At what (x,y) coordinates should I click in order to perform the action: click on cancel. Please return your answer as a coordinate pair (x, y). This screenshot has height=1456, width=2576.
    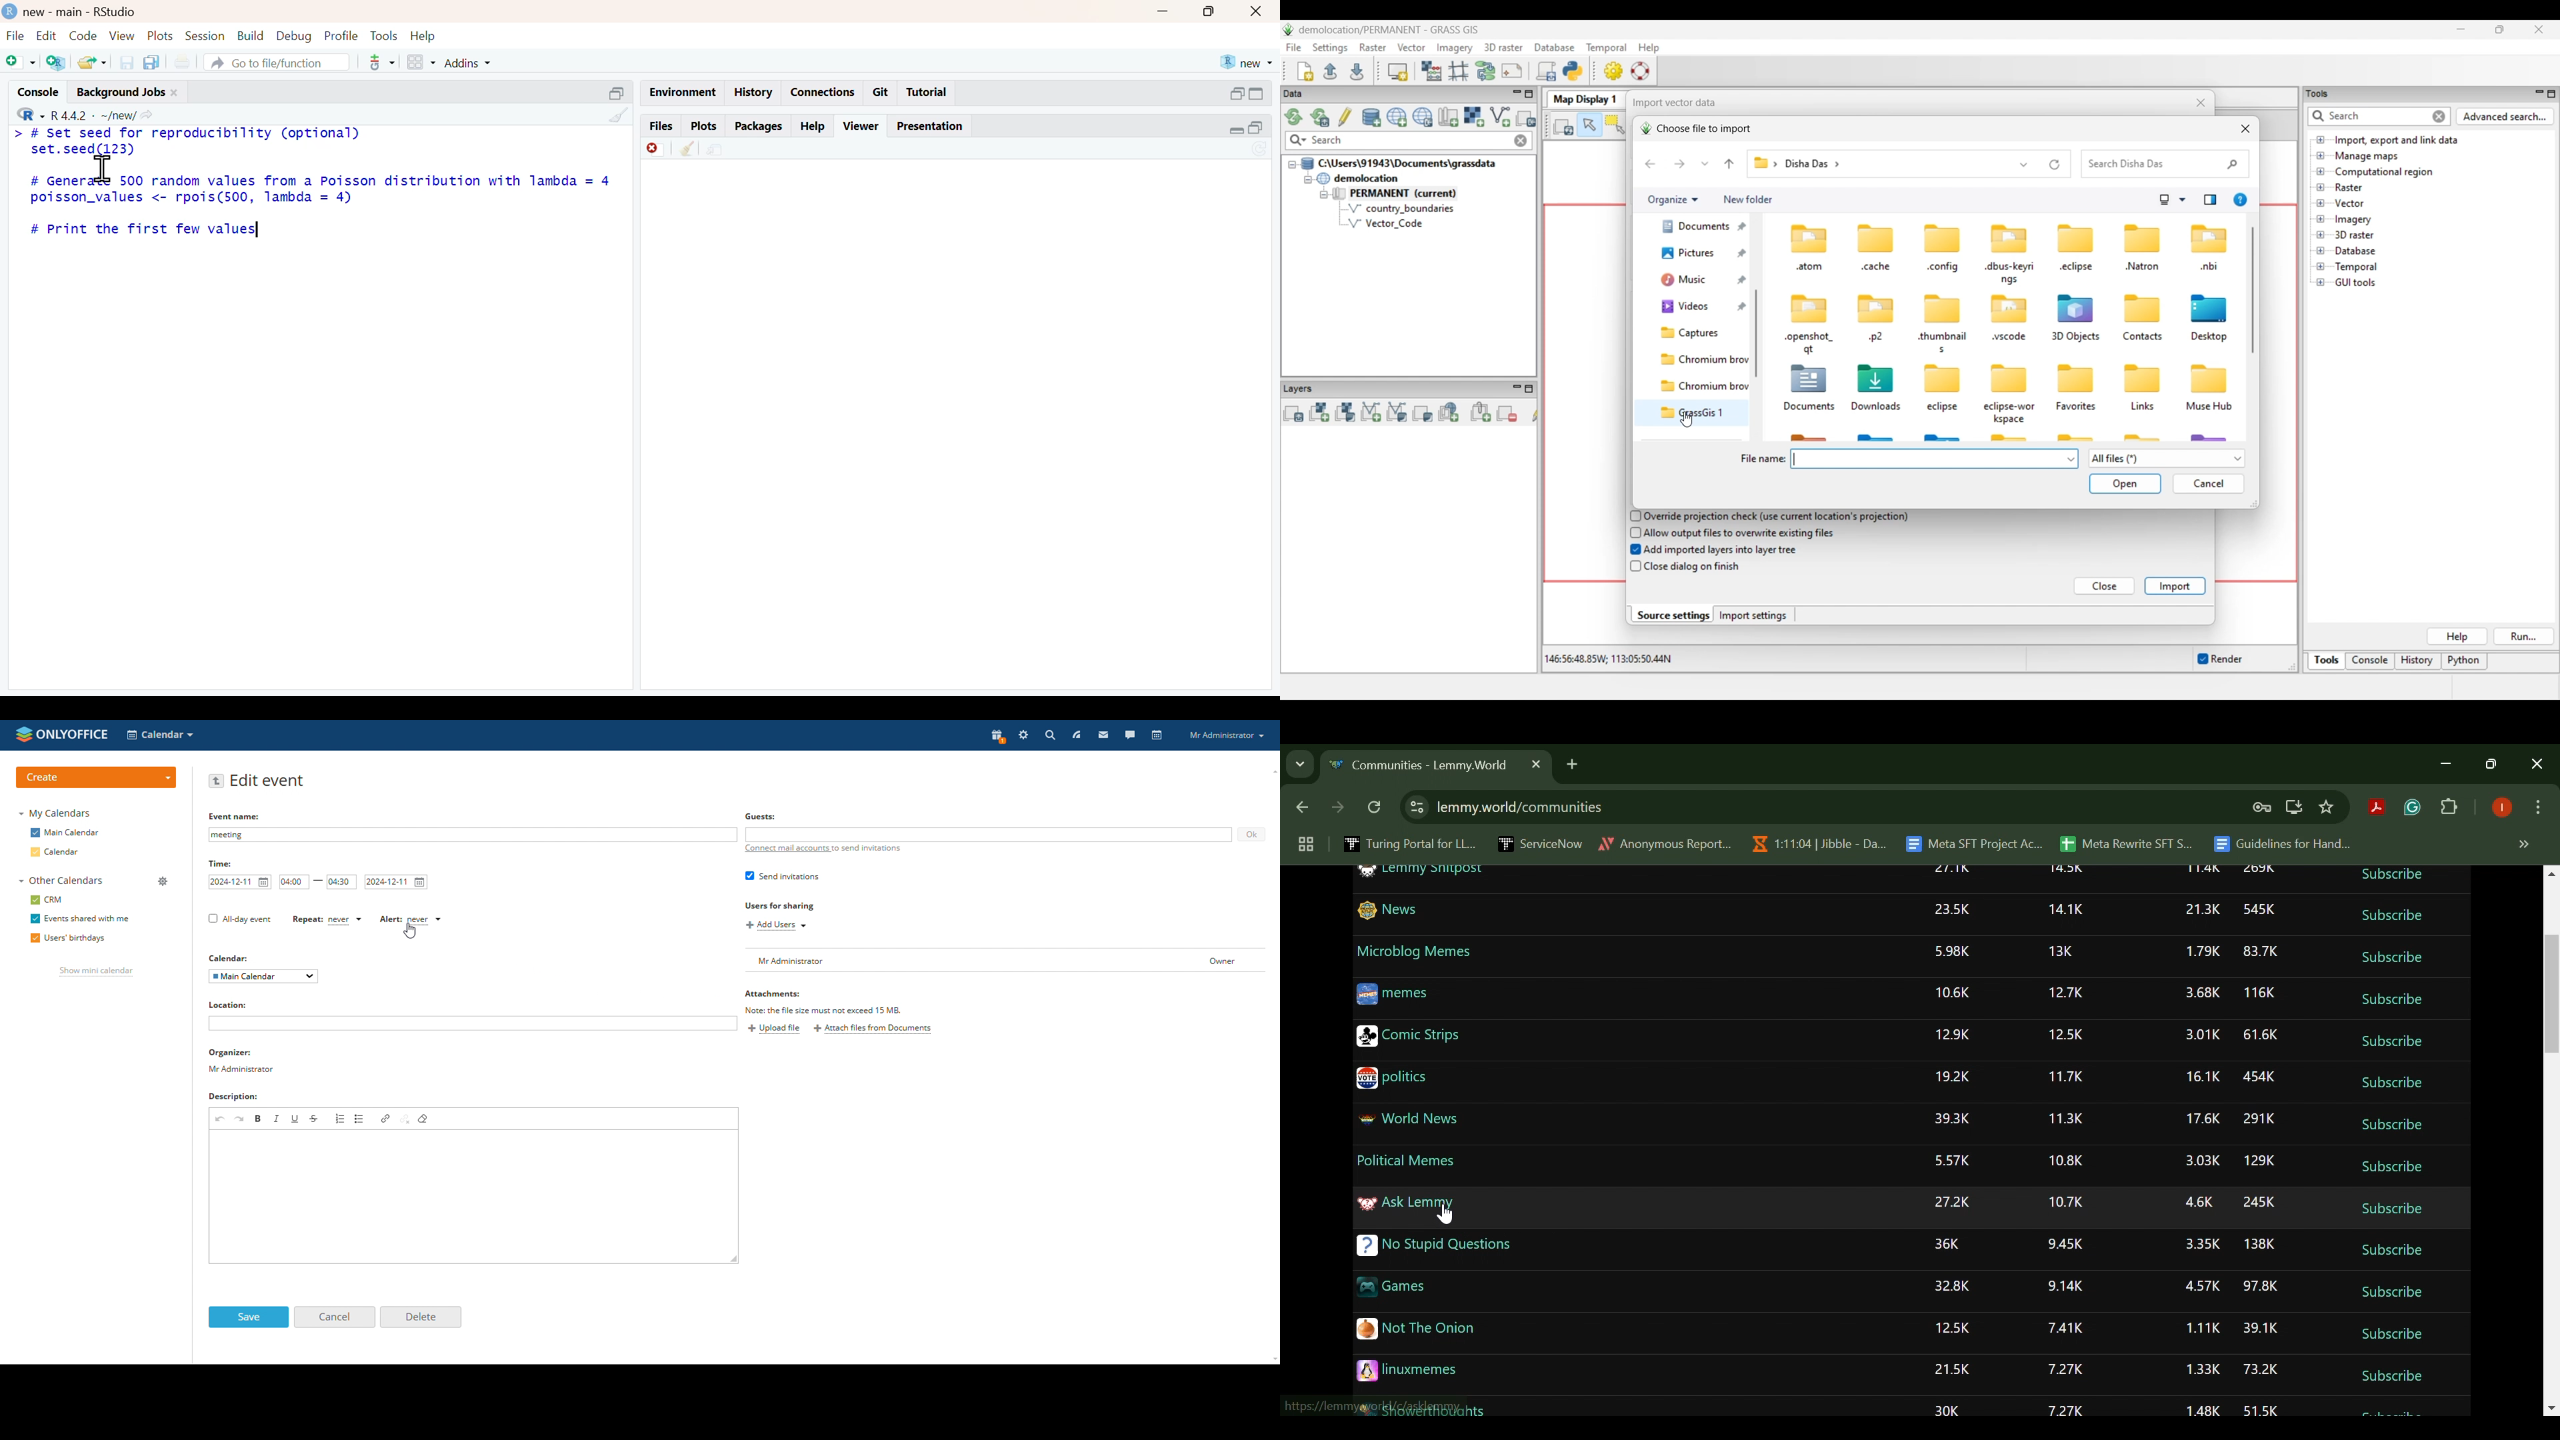
    Looking at the image, I should click on (334, 1317).